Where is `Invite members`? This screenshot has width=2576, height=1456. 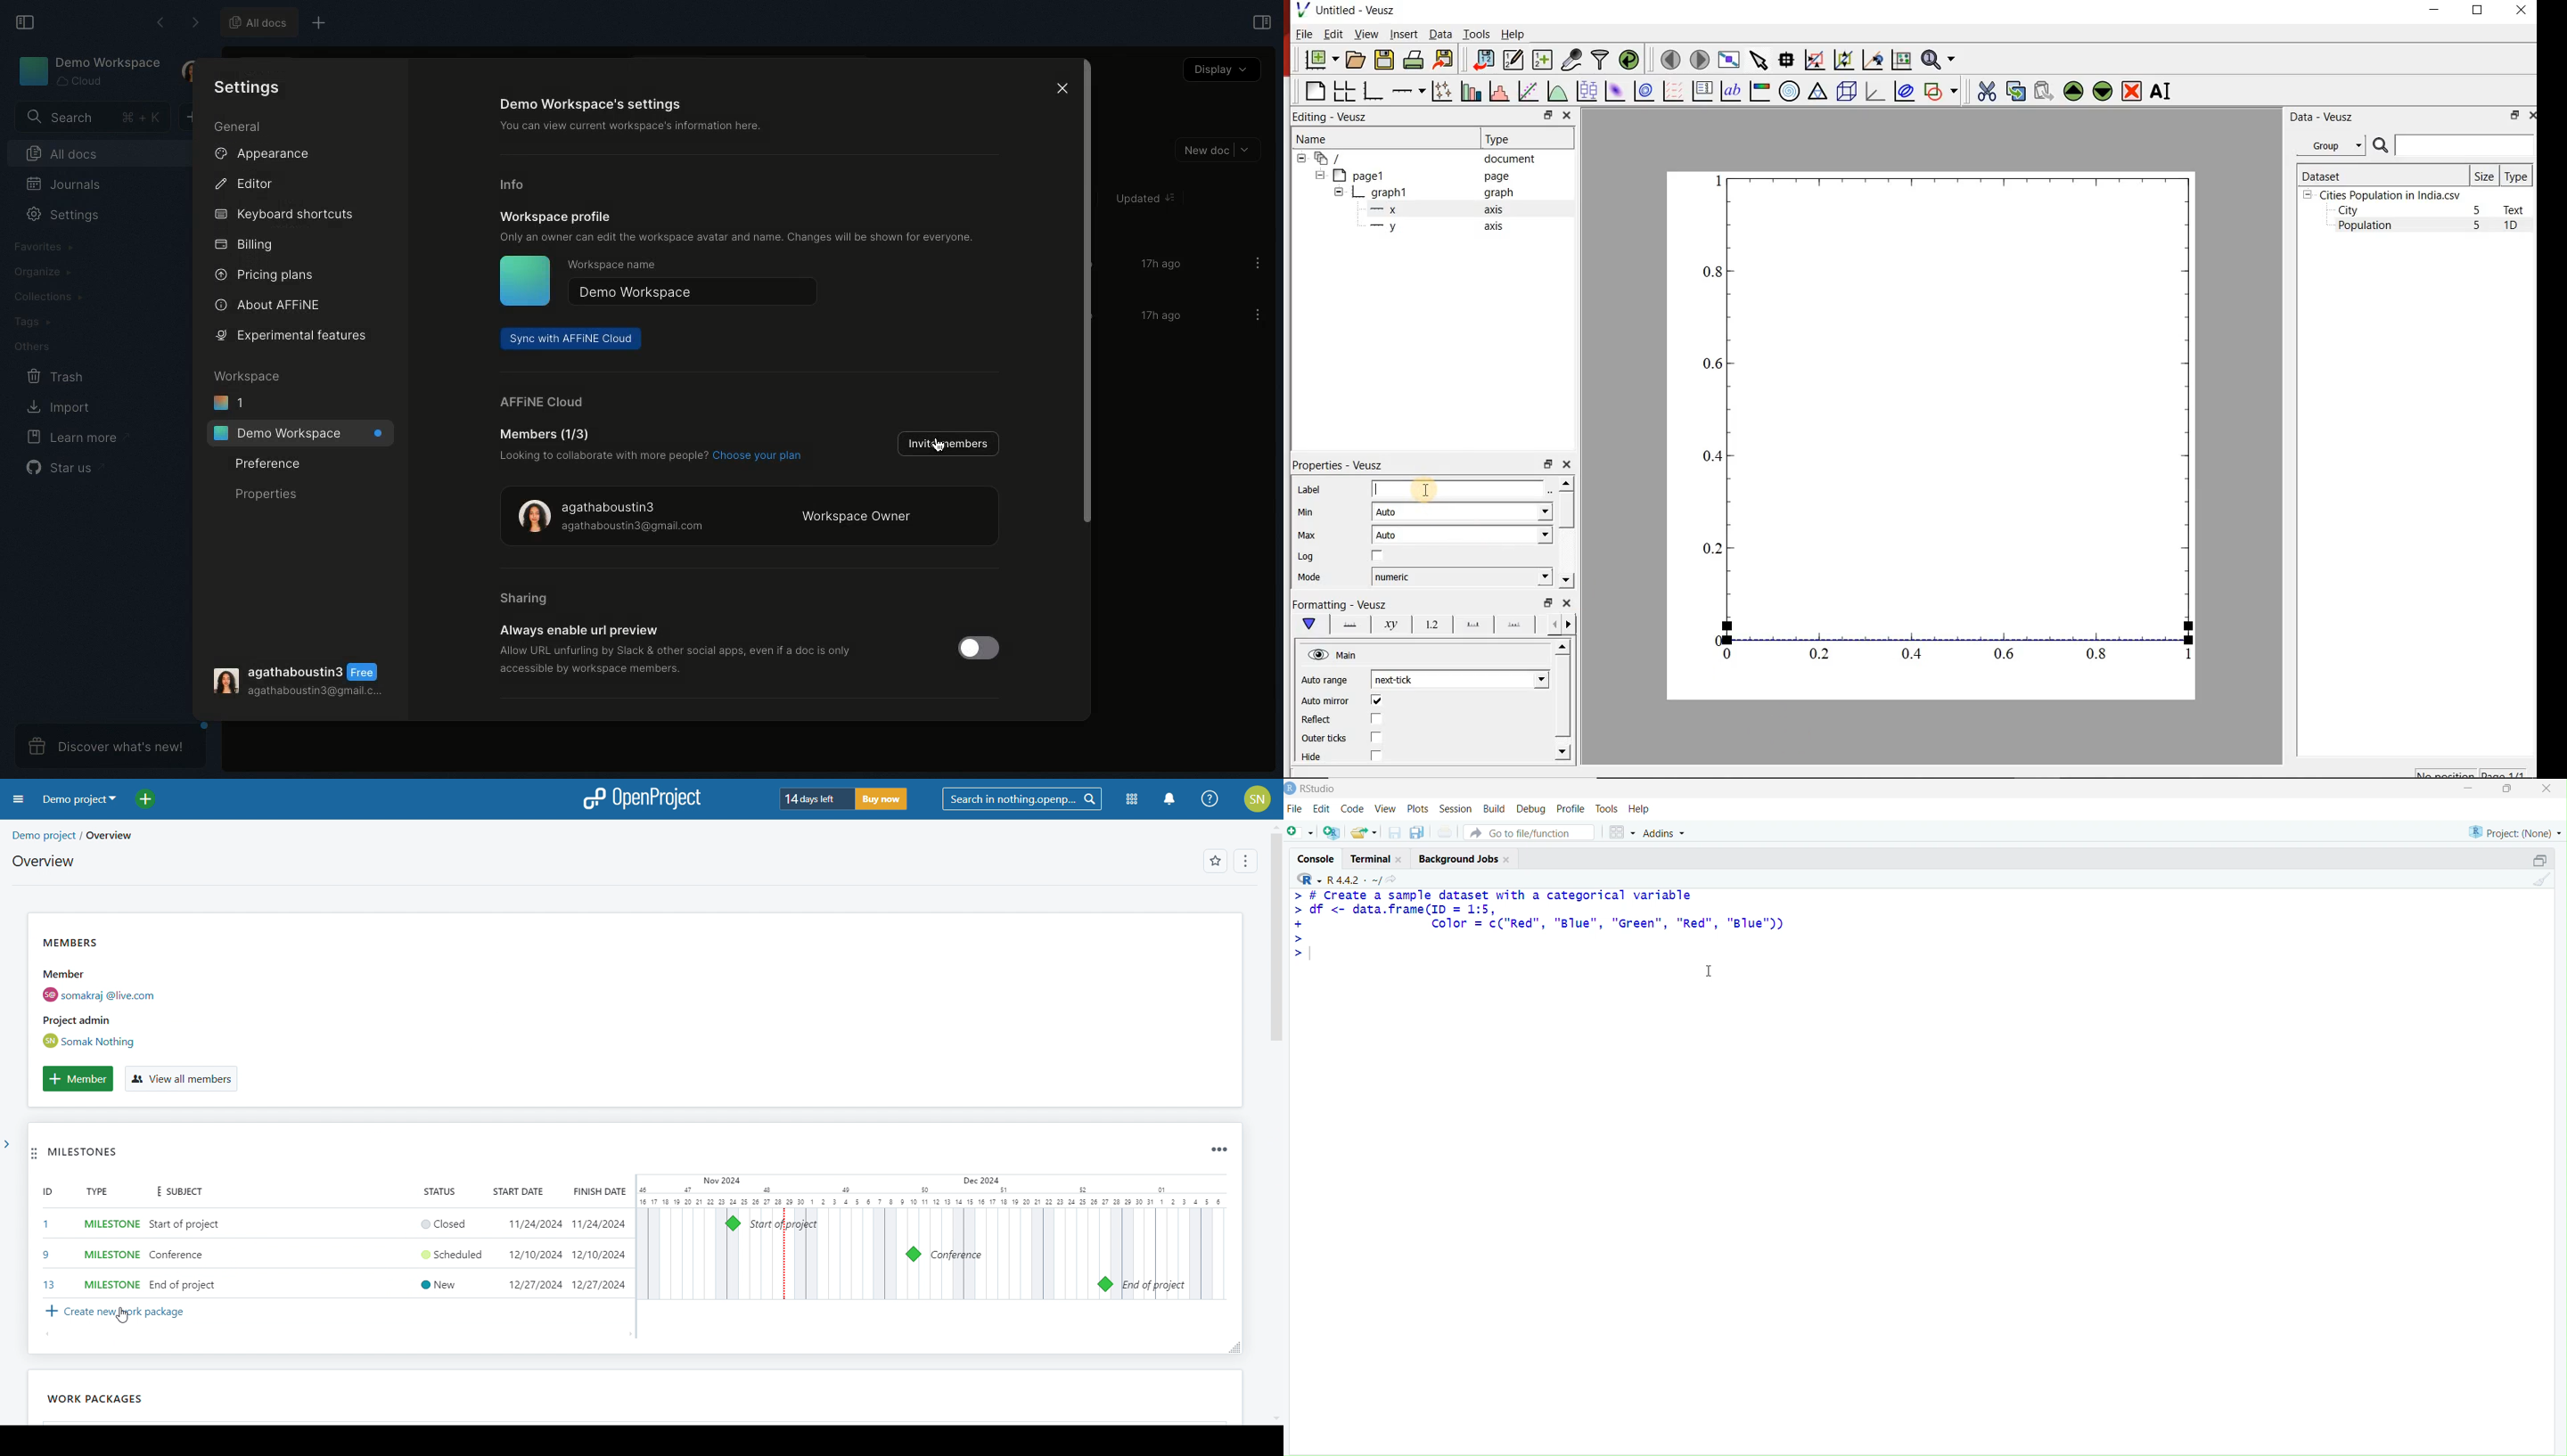
Invite members is located at coordinates (947, 444).